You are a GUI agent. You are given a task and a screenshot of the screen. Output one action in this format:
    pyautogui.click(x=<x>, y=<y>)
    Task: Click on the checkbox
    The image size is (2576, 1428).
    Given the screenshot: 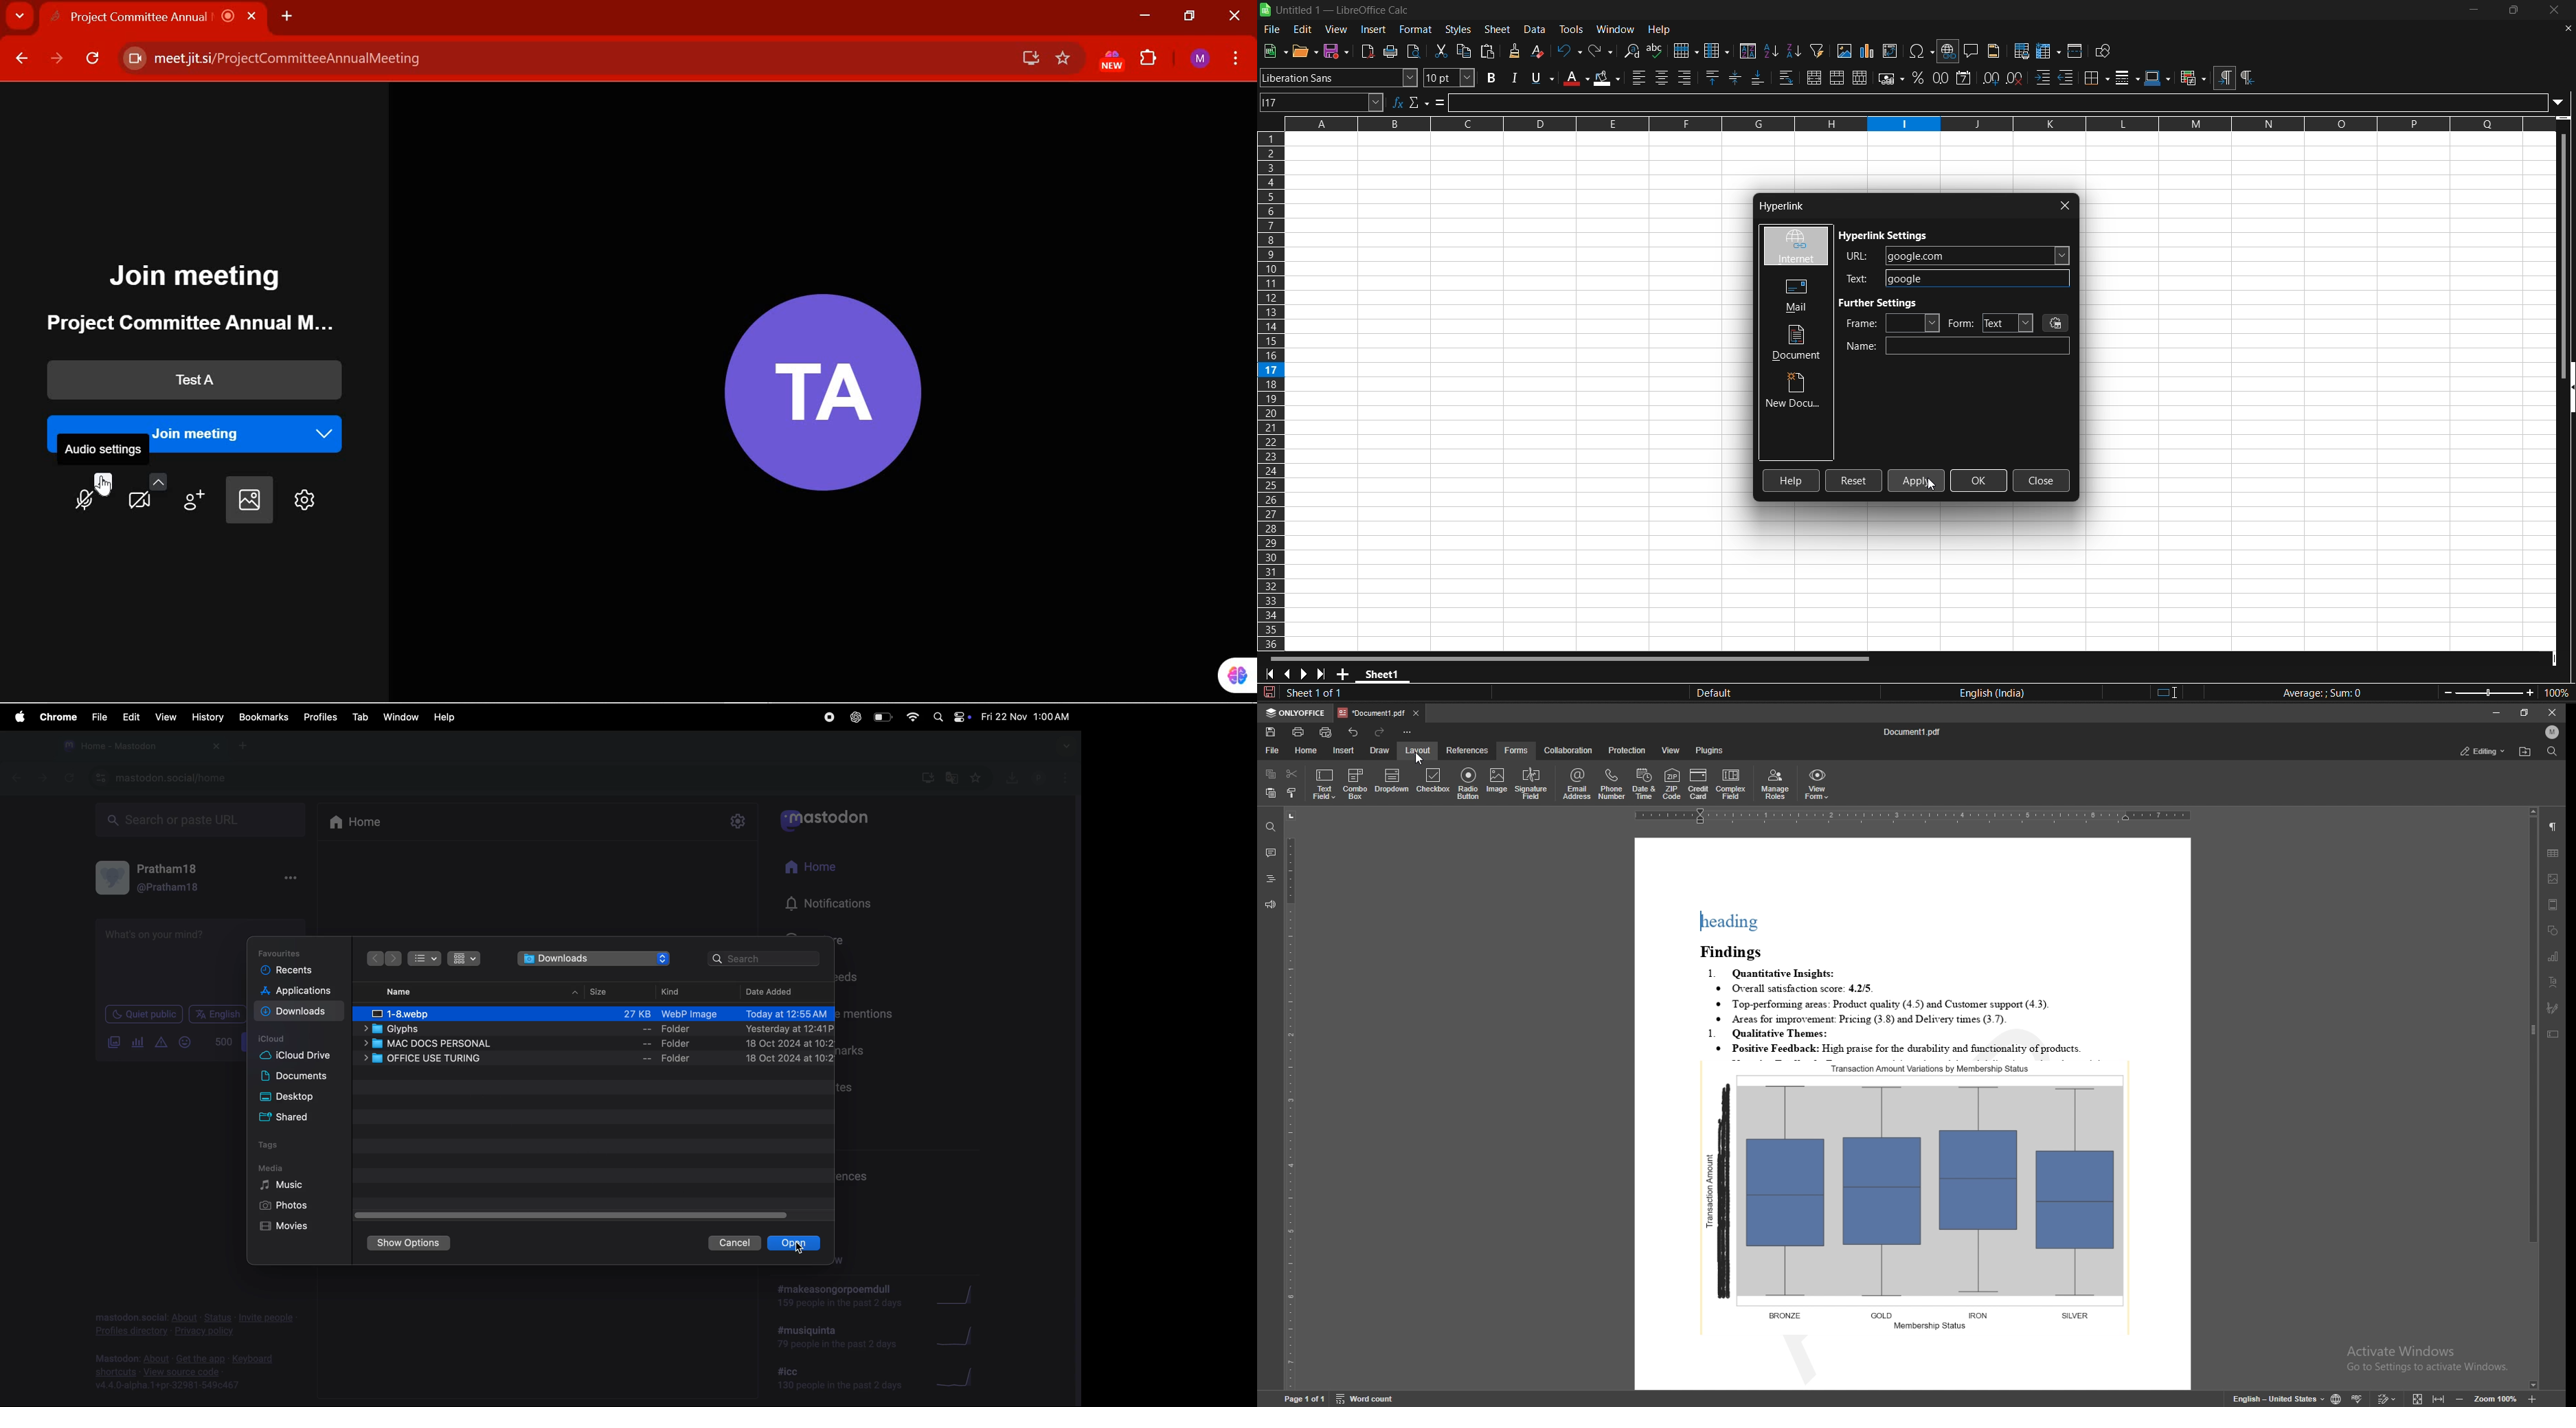 What is the action you would take?
    pyautogui.click(x=1432, y=781)
    